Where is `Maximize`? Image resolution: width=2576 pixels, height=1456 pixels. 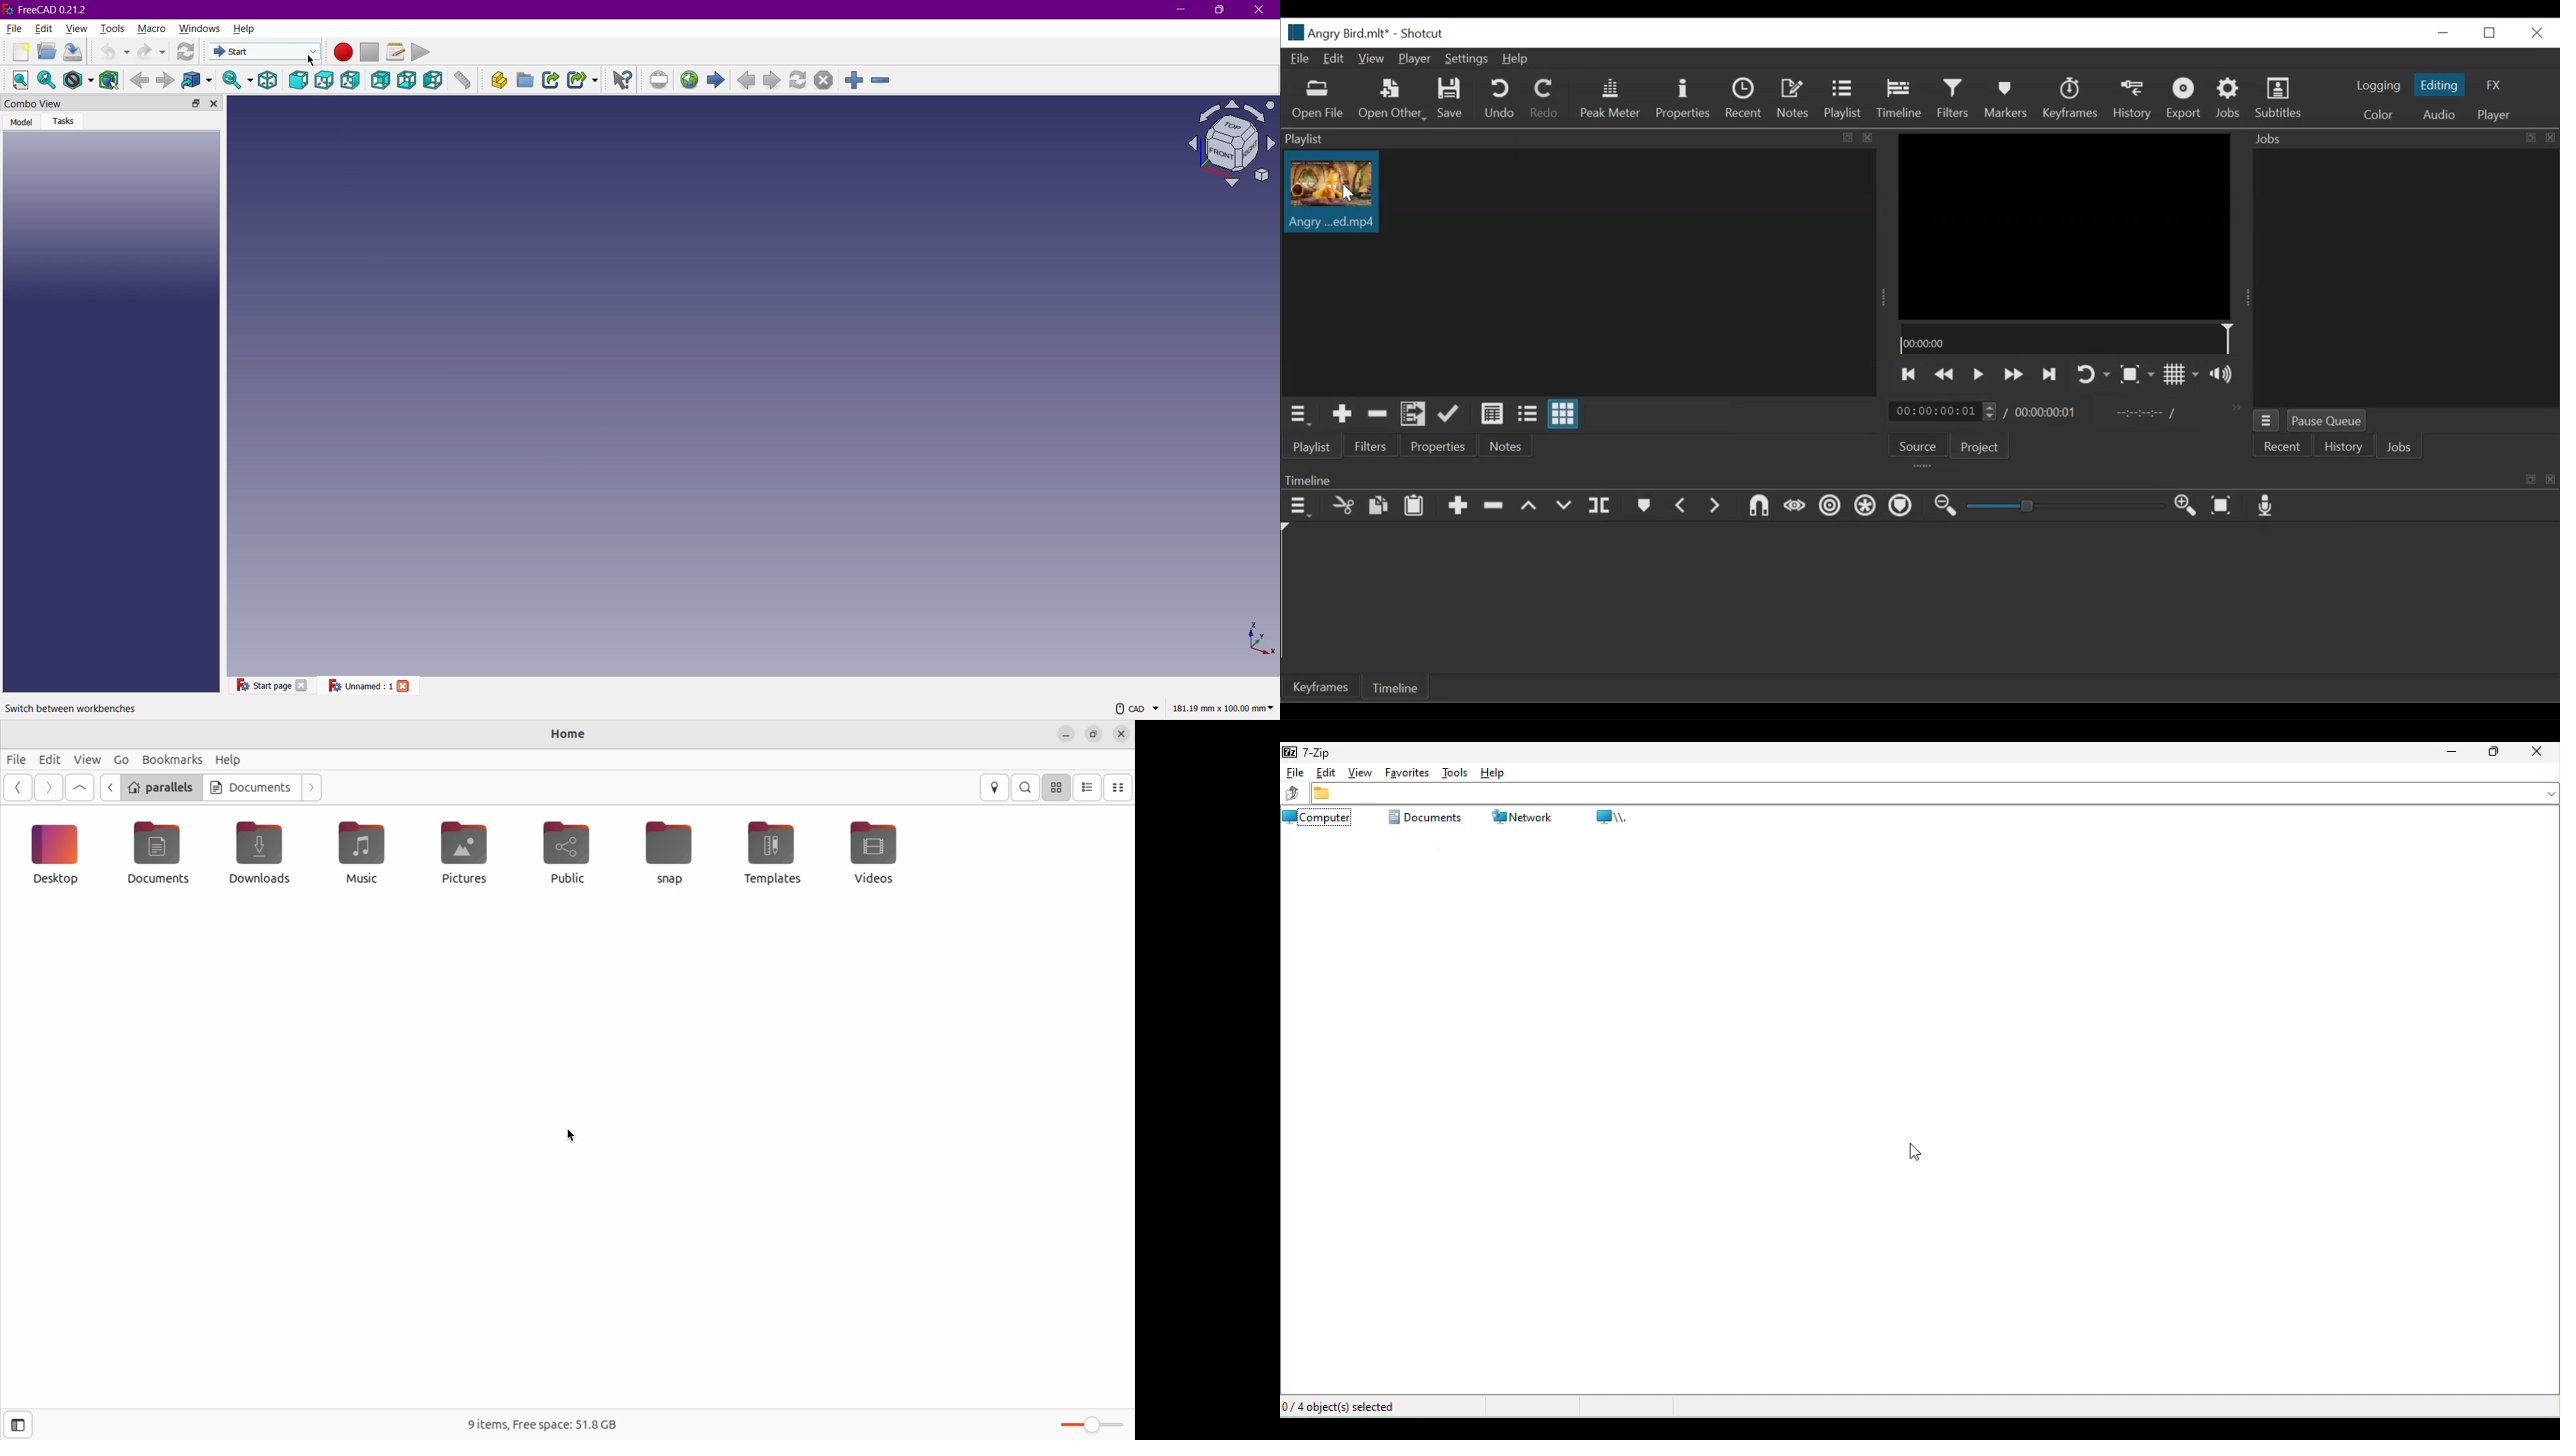 Maximize is located at coordinates (1219, 10).